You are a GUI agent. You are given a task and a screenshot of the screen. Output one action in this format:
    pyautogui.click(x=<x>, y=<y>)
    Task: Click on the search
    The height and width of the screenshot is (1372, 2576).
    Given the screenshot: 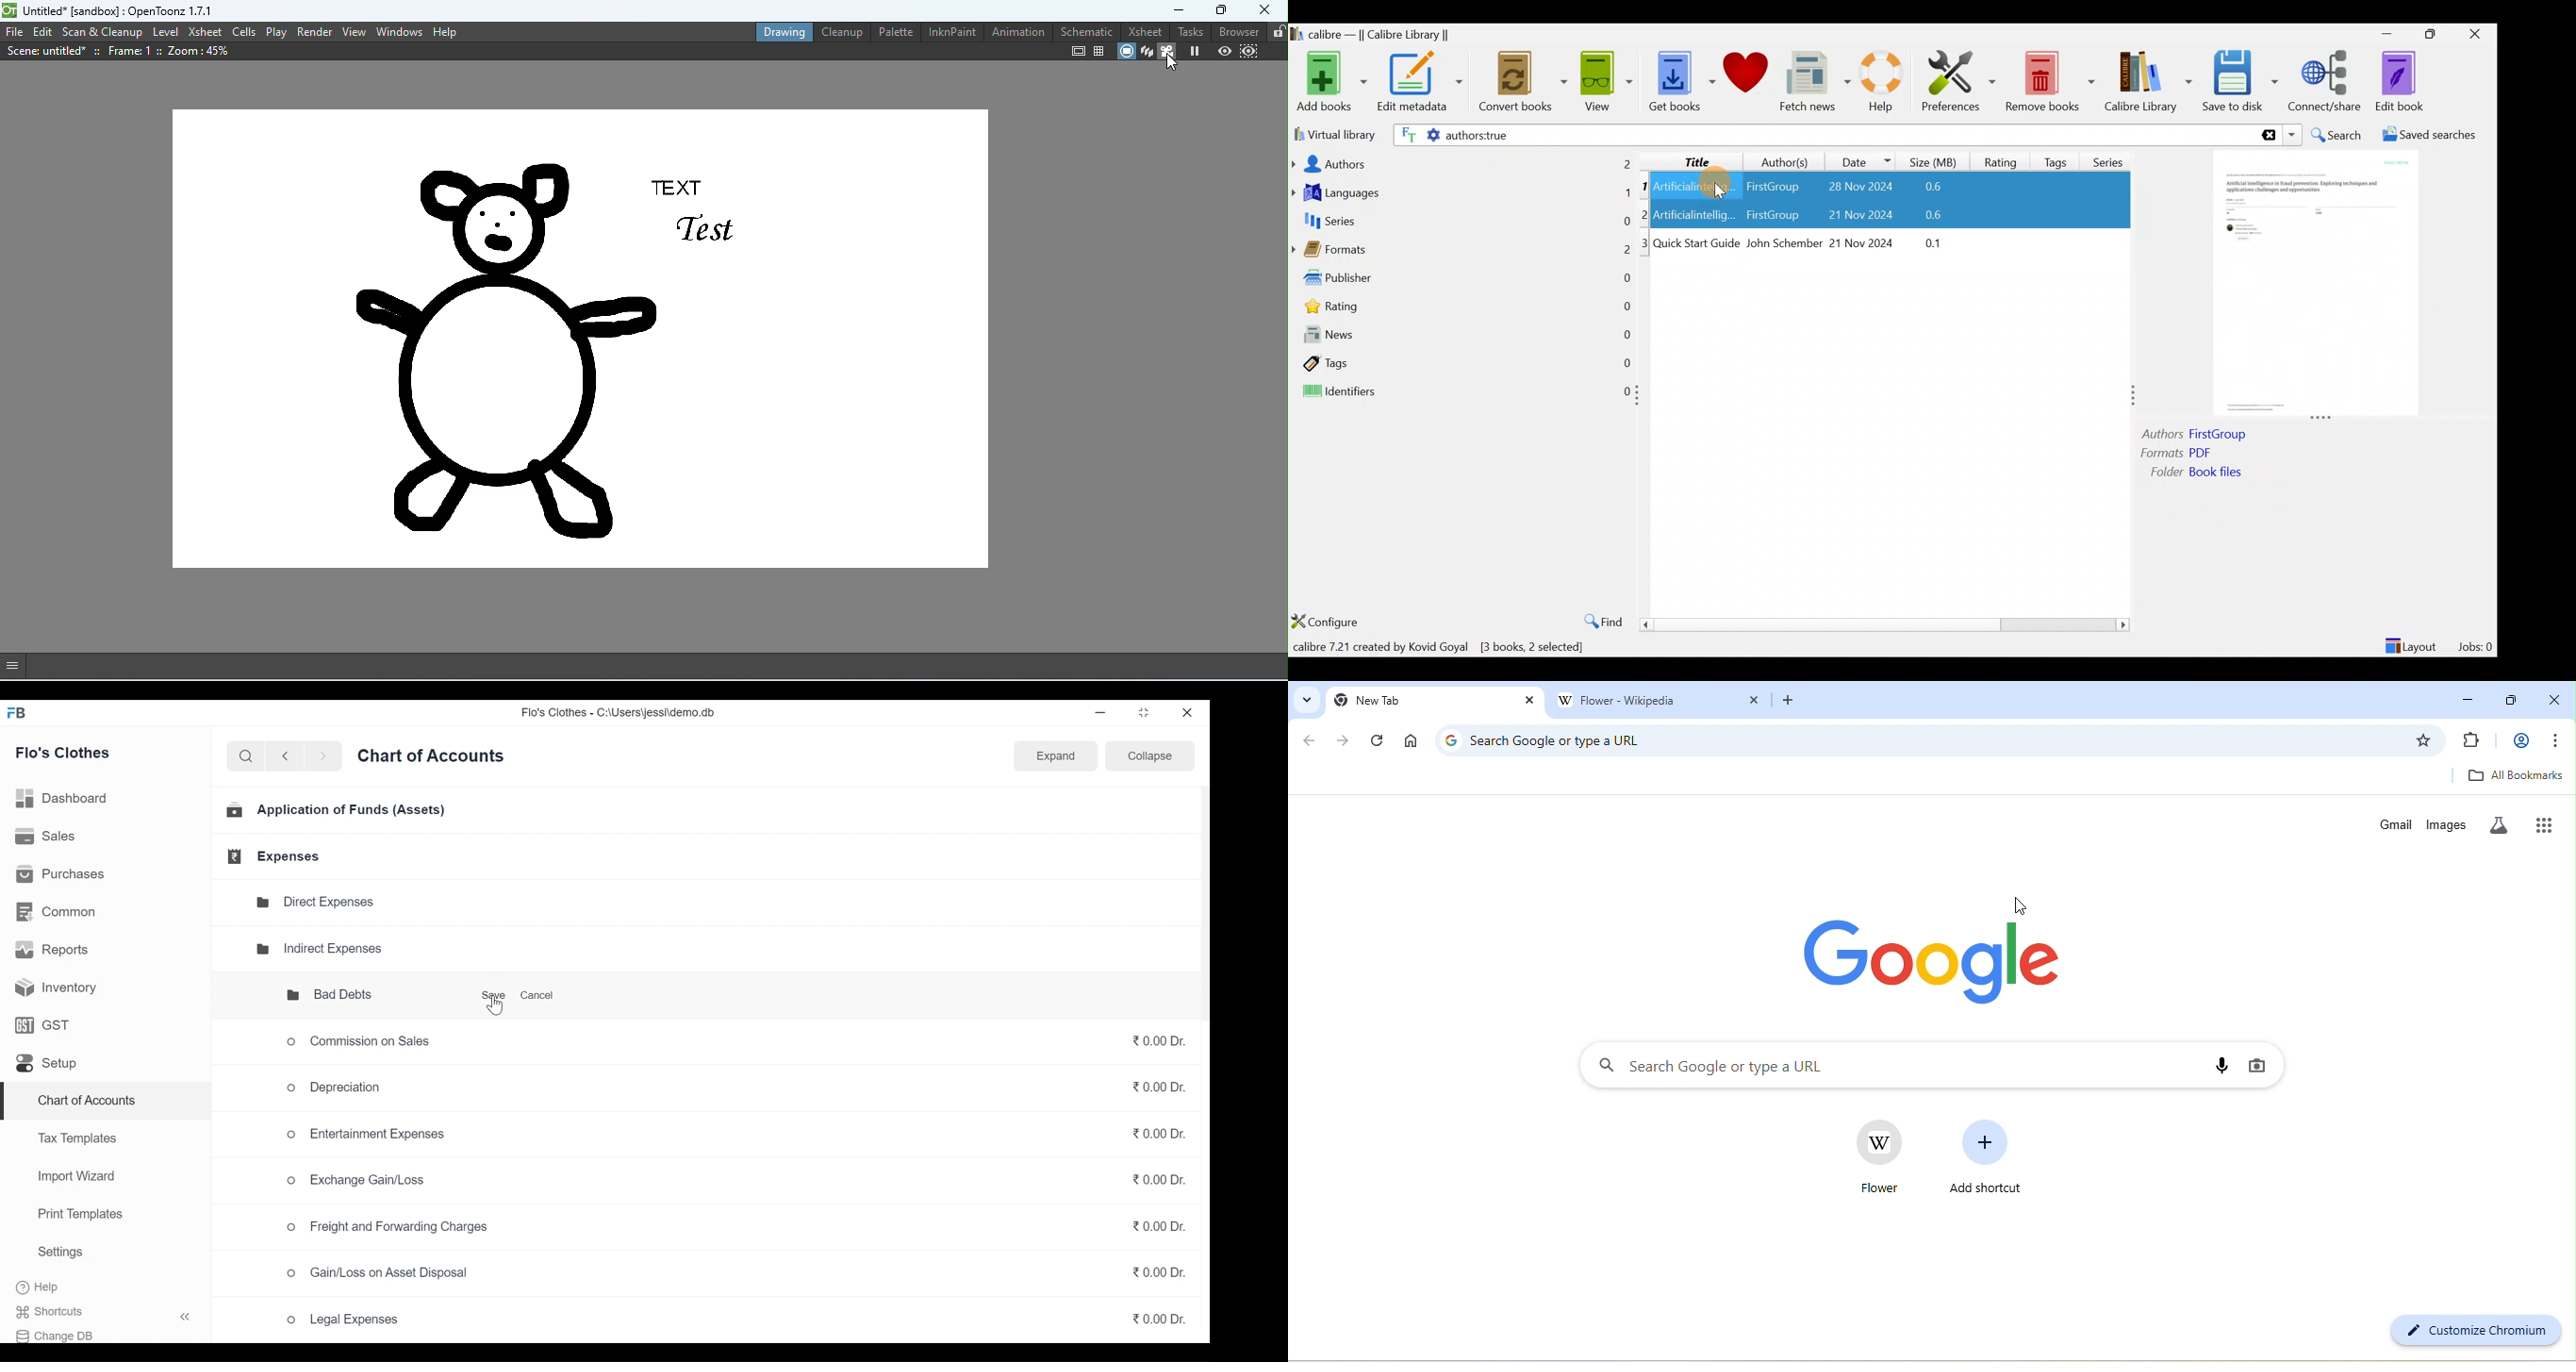 What is the action you would take?
    pyautogui.click(x=246, y=757)
    